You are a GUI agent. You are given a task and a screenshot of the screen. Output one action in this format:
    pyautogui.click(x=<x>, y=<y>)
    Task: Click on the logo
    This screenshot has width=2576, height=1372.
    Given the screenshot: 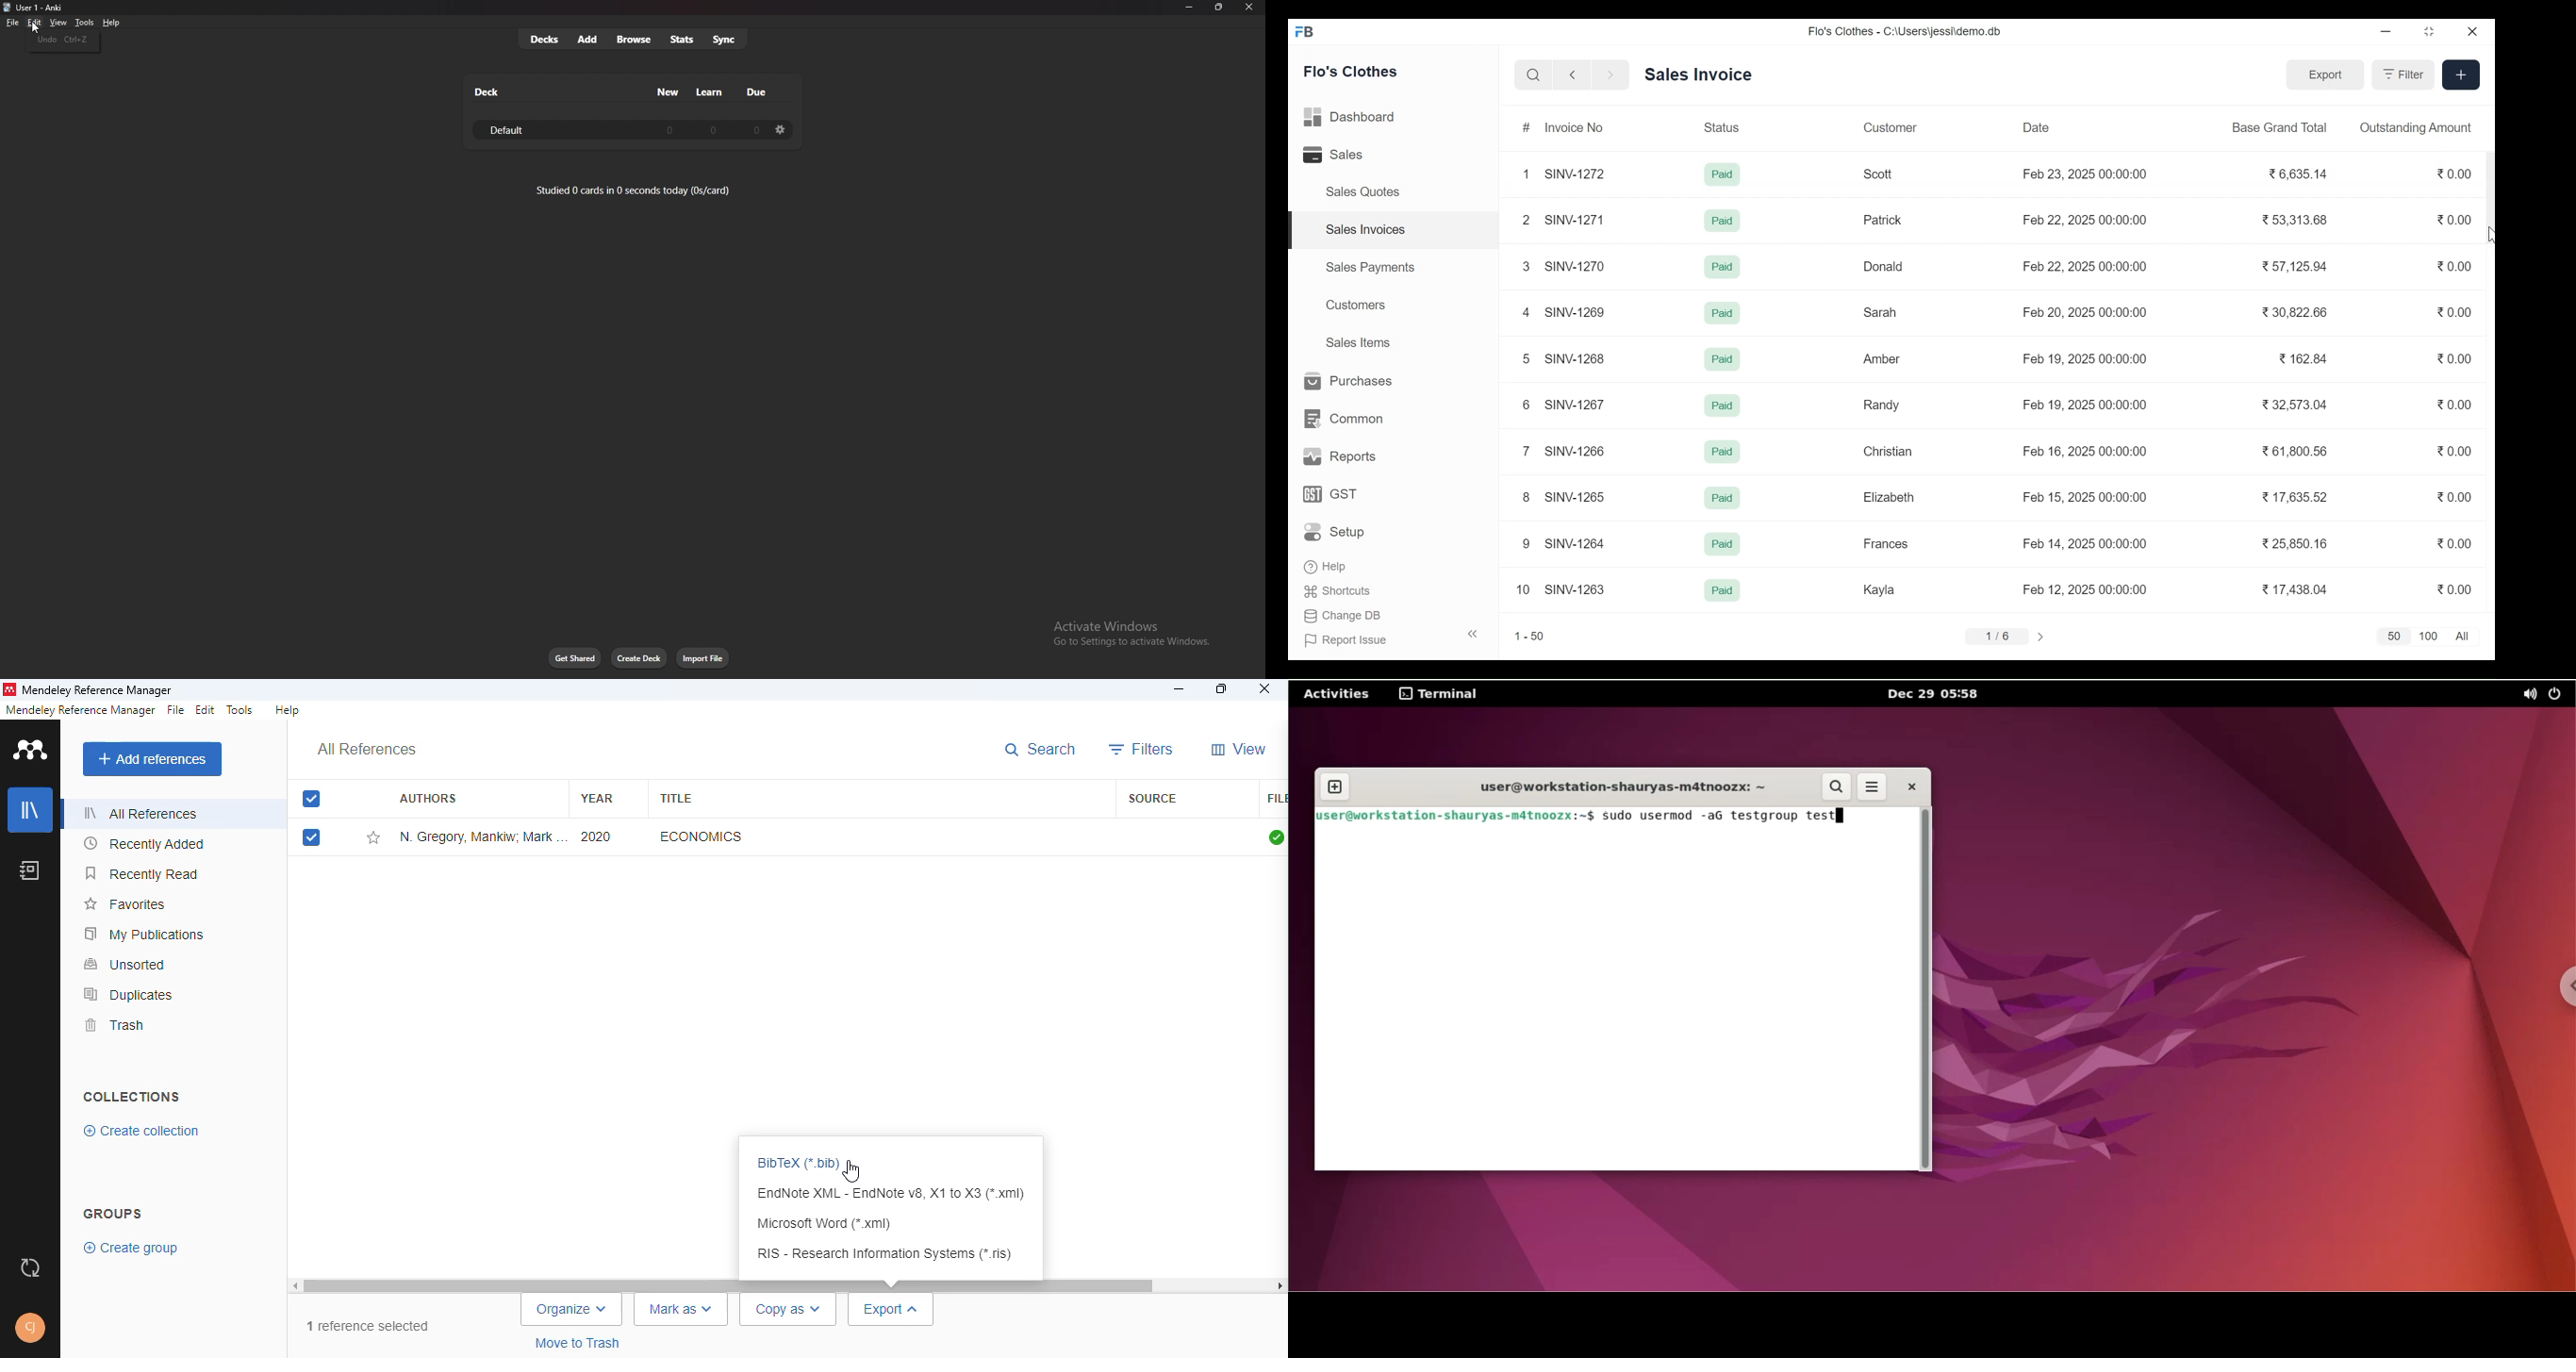 What is the action you would take?
    pyautogui.click(x=9, y=689)
    